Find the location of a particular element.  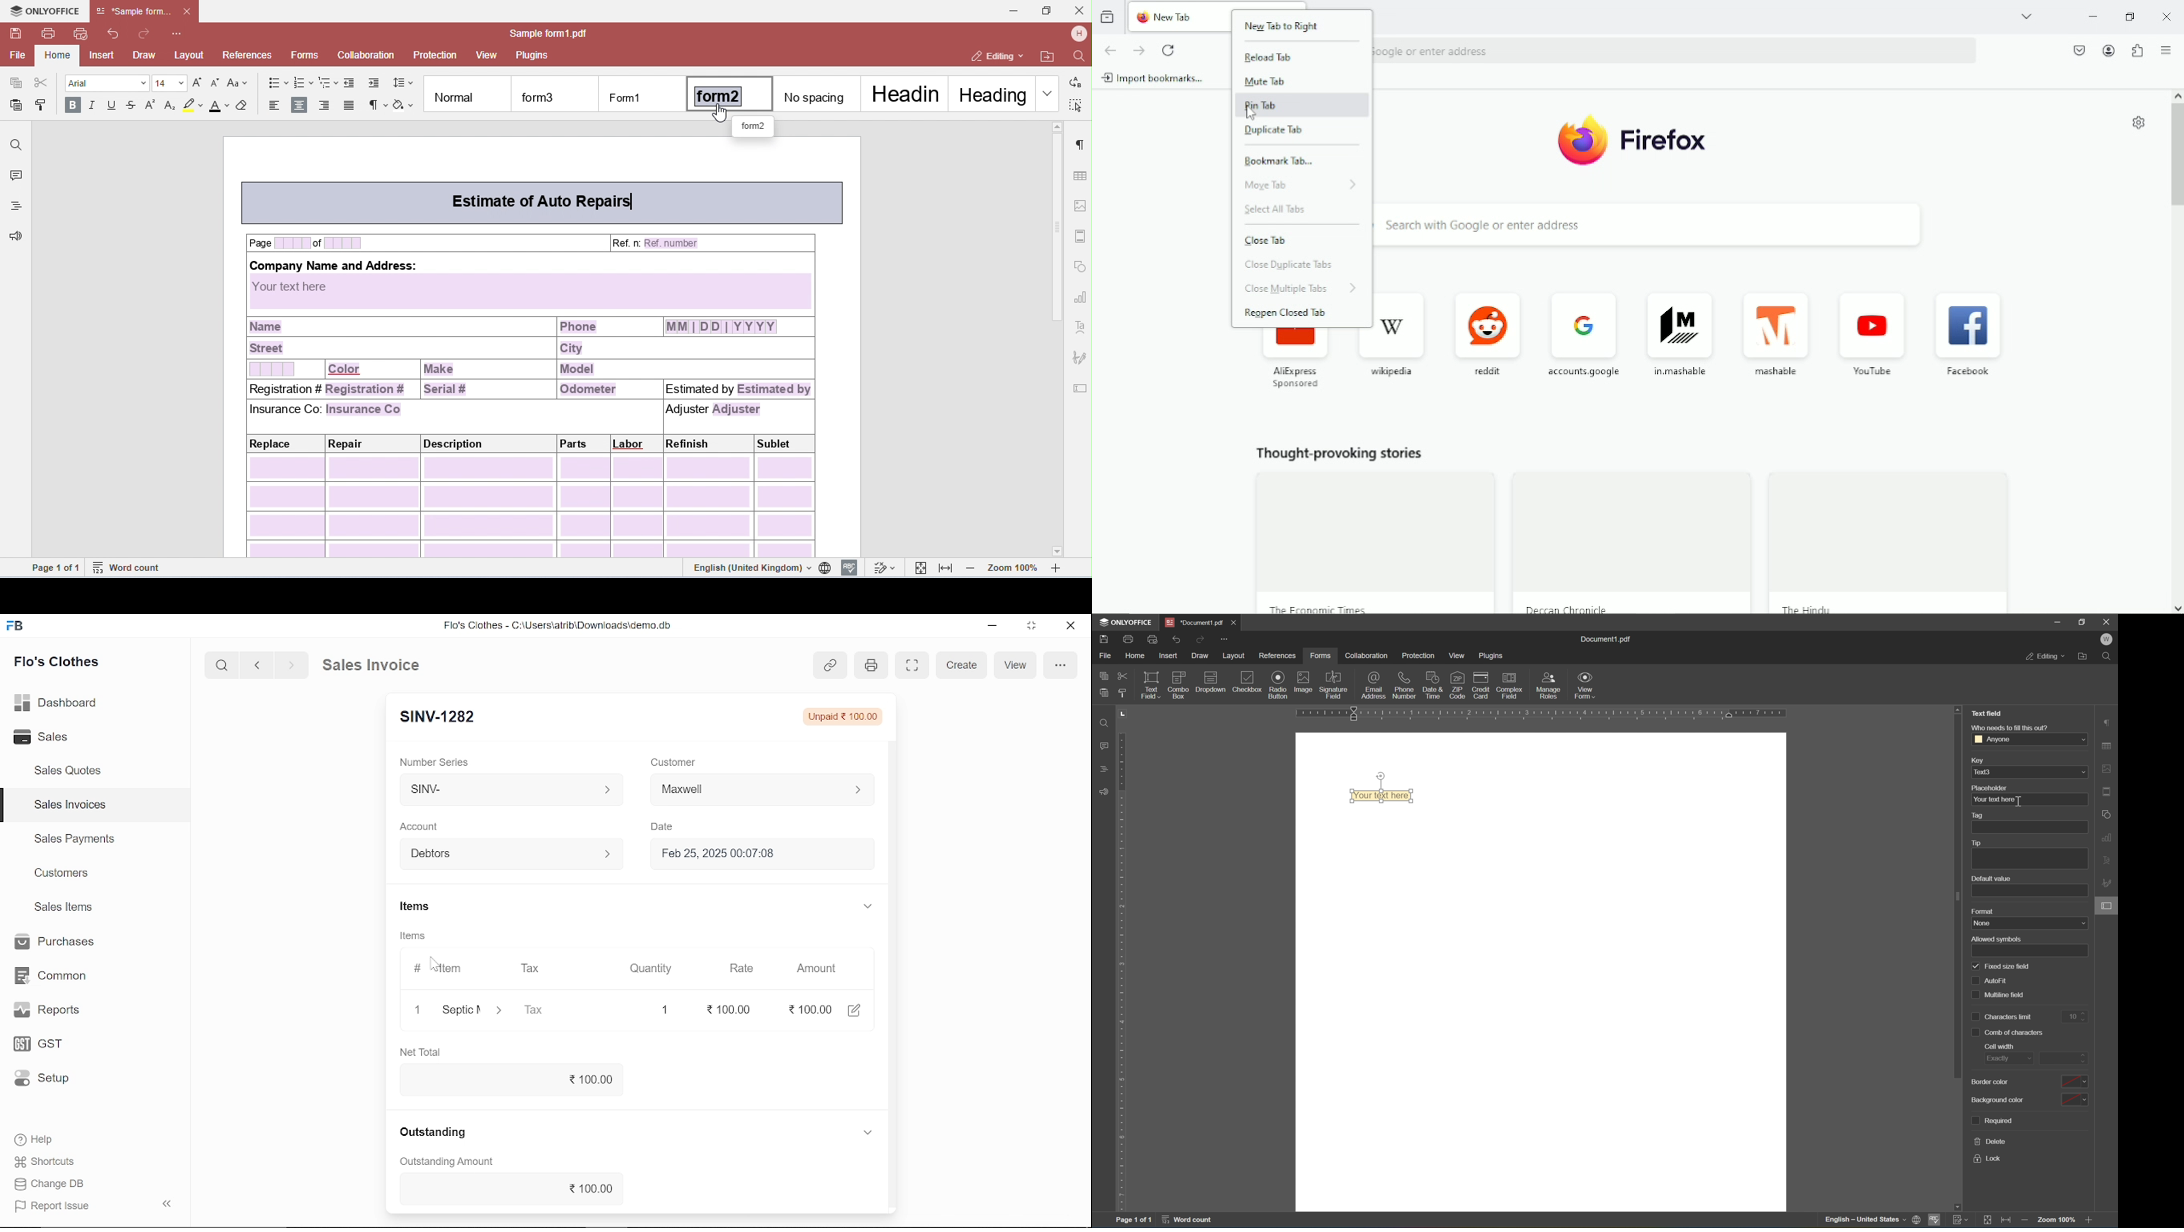

Rate is located at coordinates (725, 969).